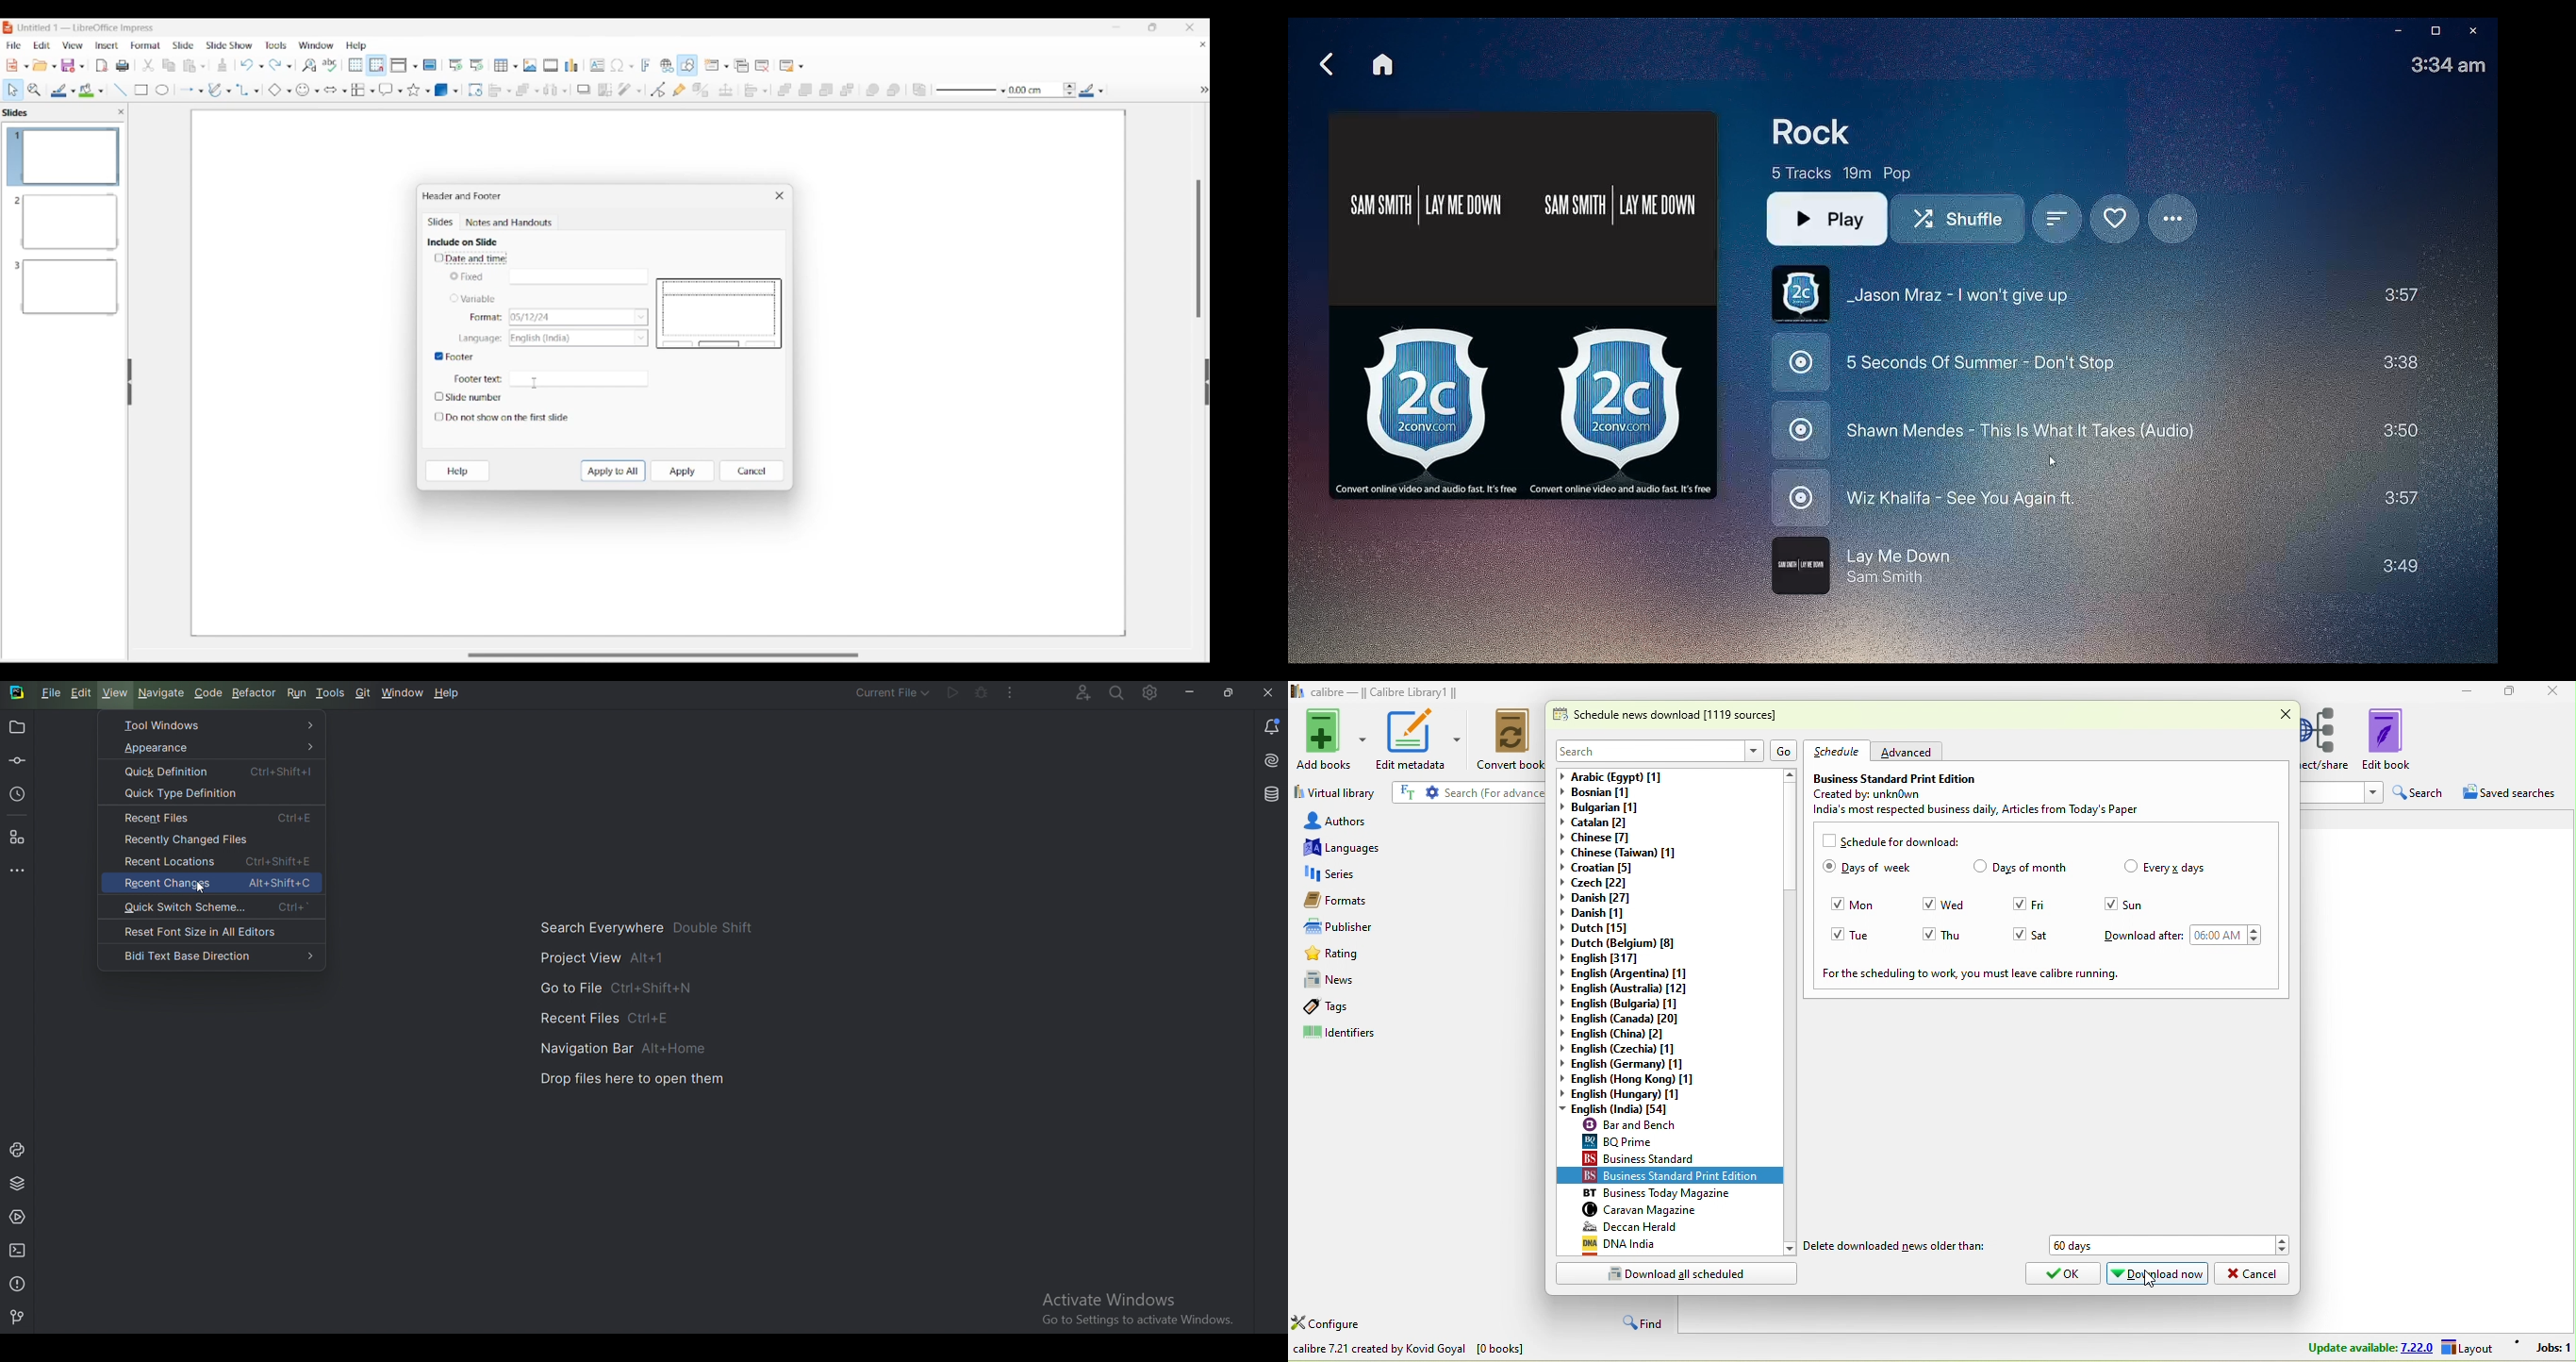 The image size is (2576, 1372). Describe the element at coordinates (2154, 1245) in the screenshot. I see `60 days` at that location.